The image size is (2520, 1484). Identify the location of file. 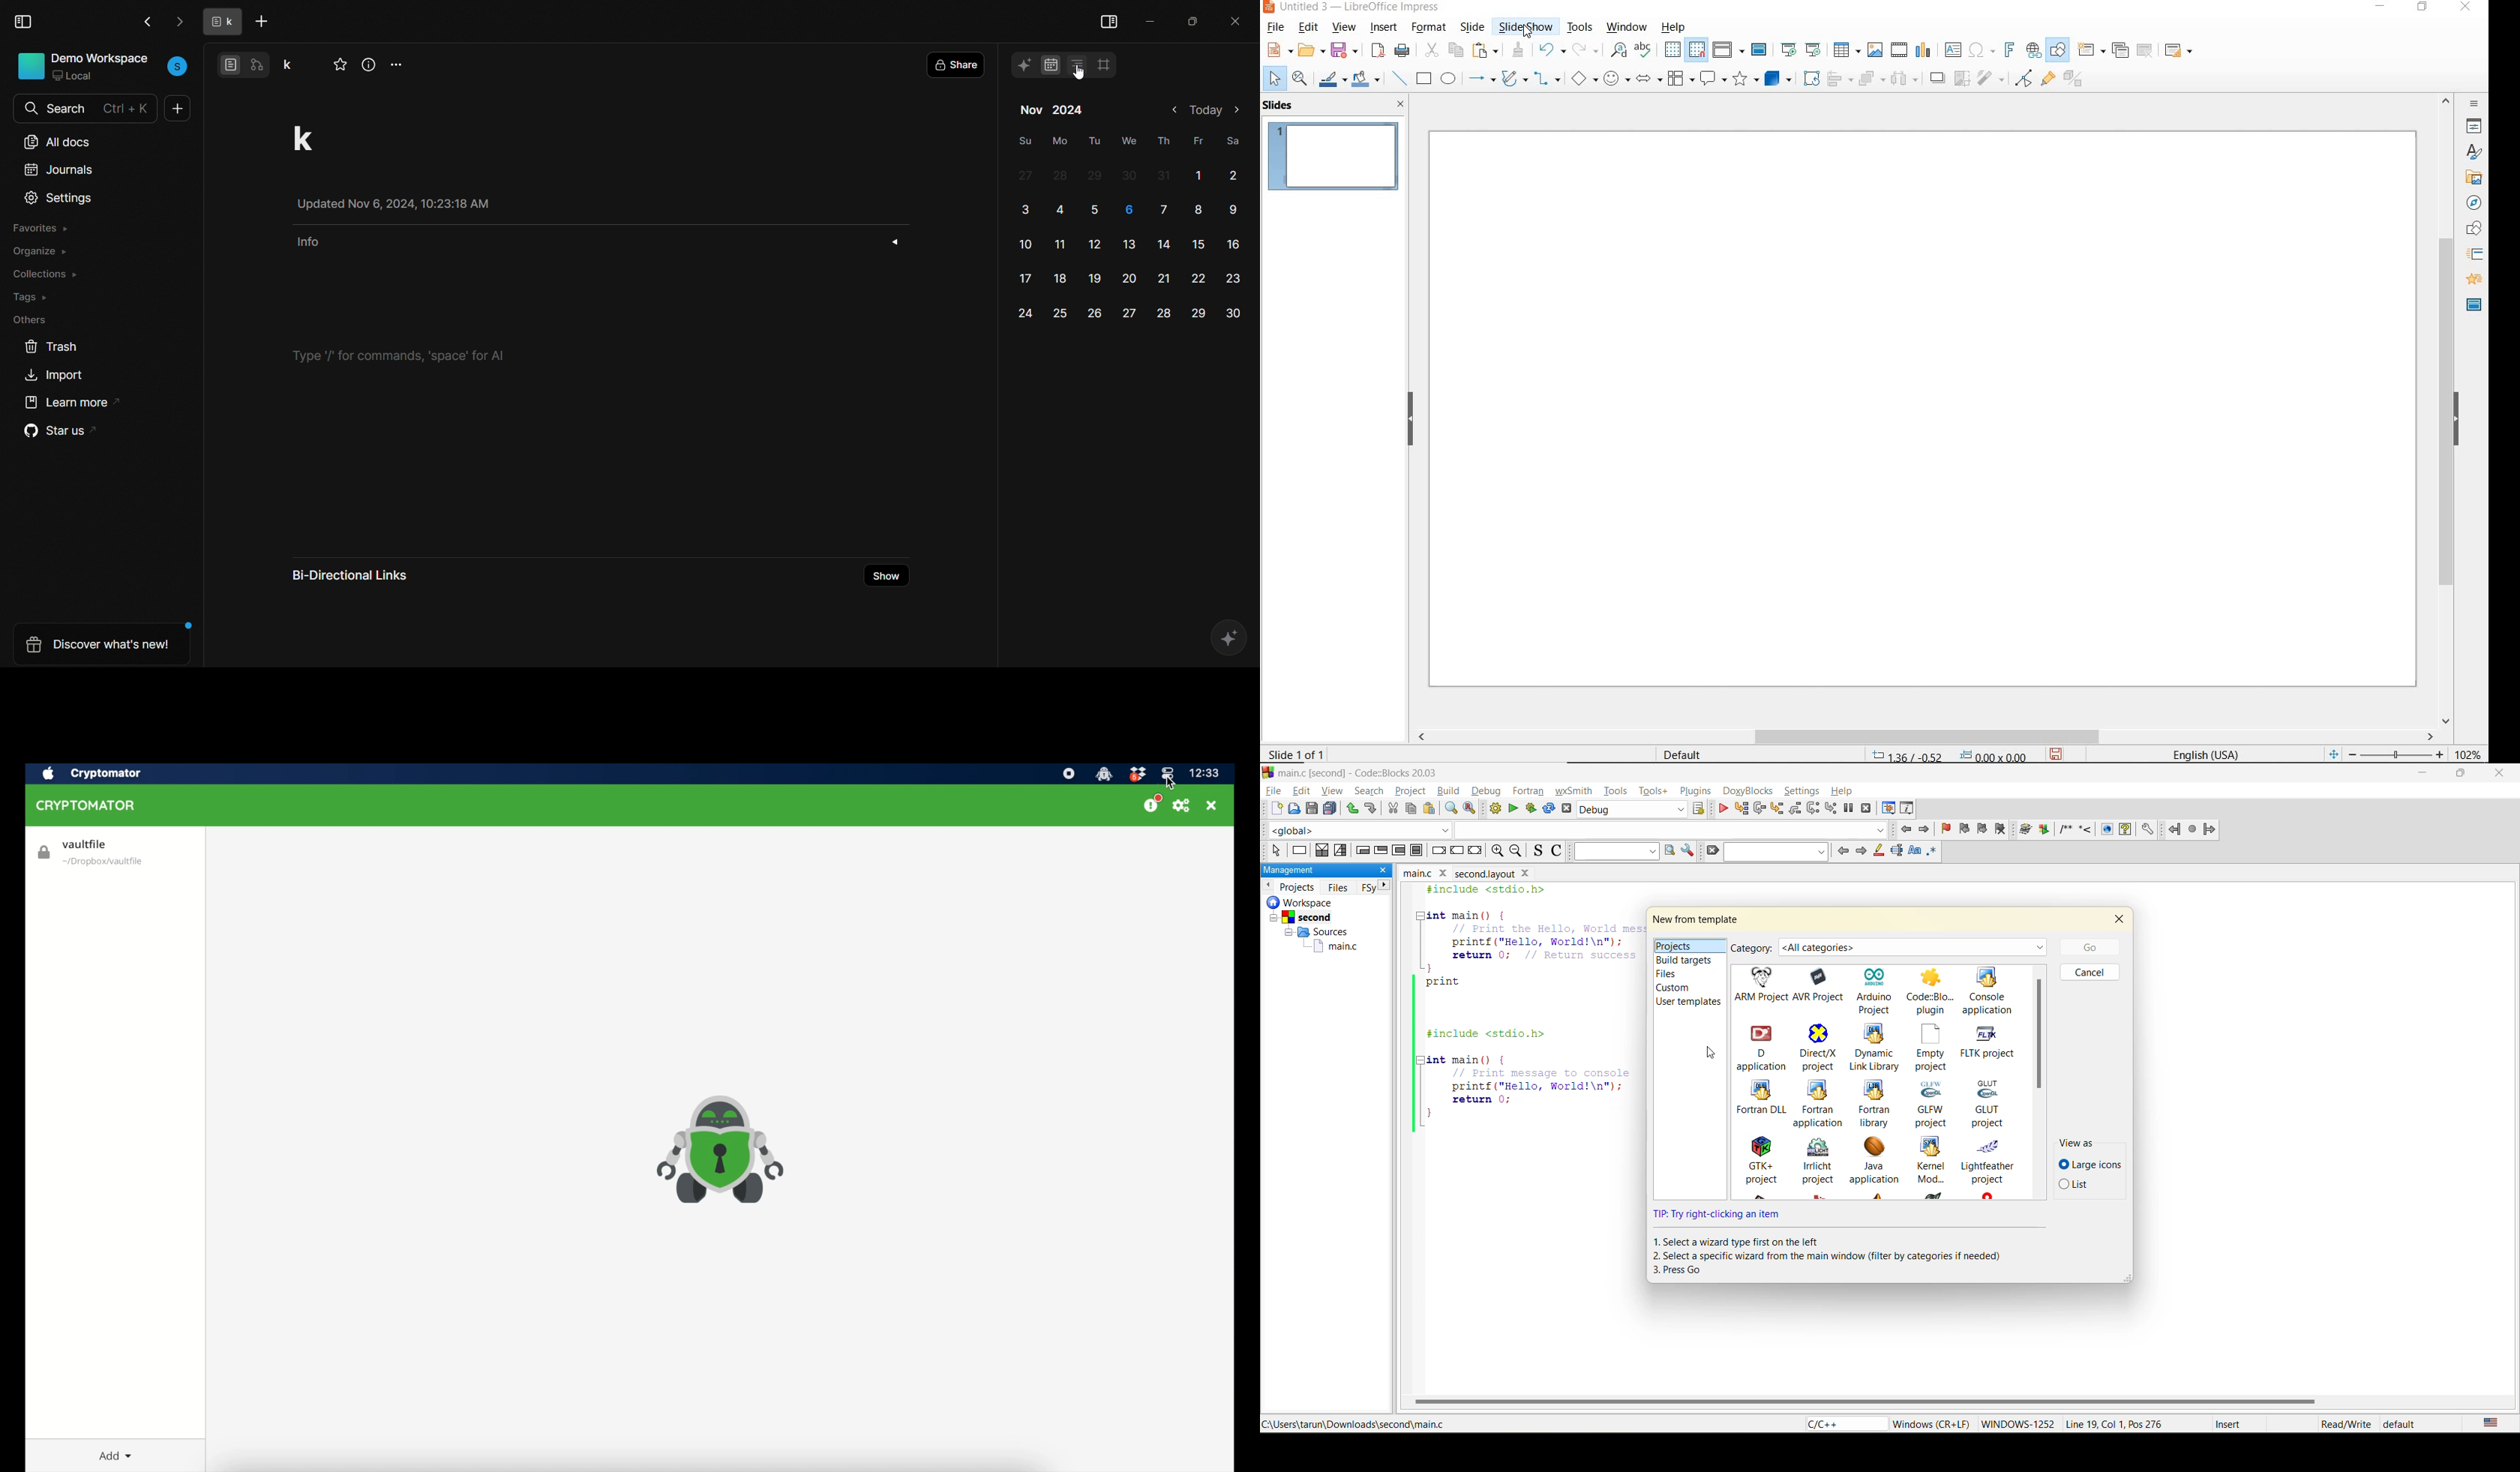
(1272, 791).